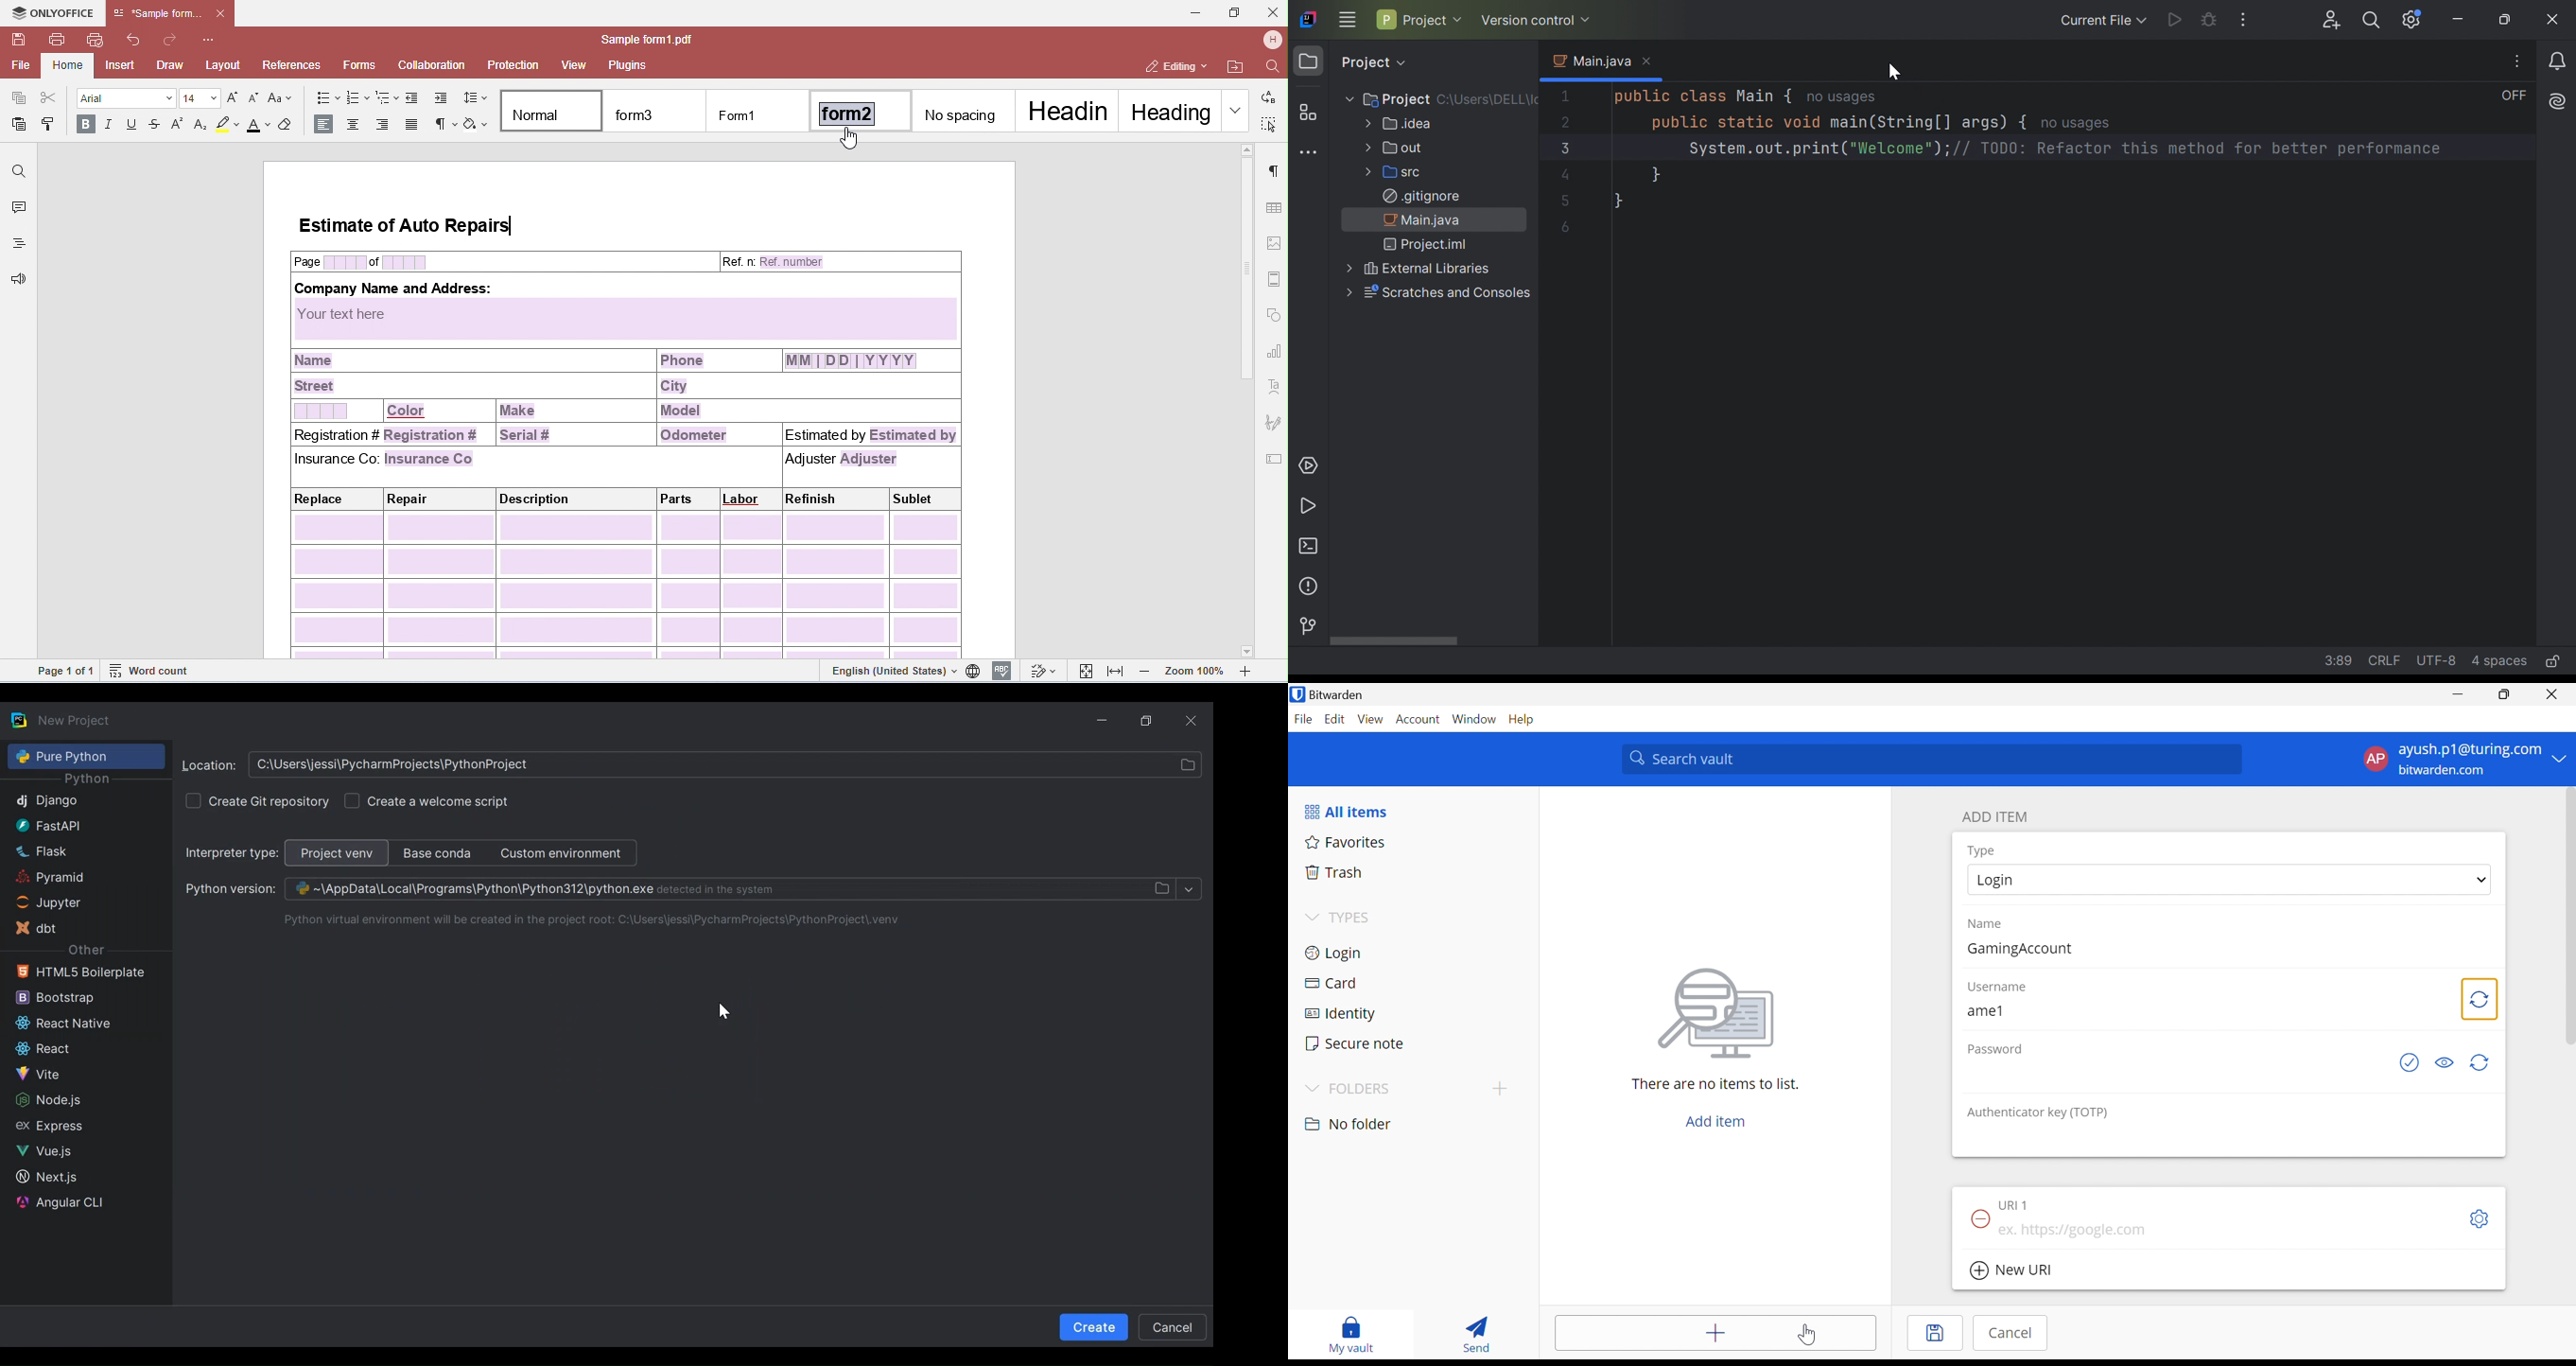  I want to click on no usages, so click(1840, 99).